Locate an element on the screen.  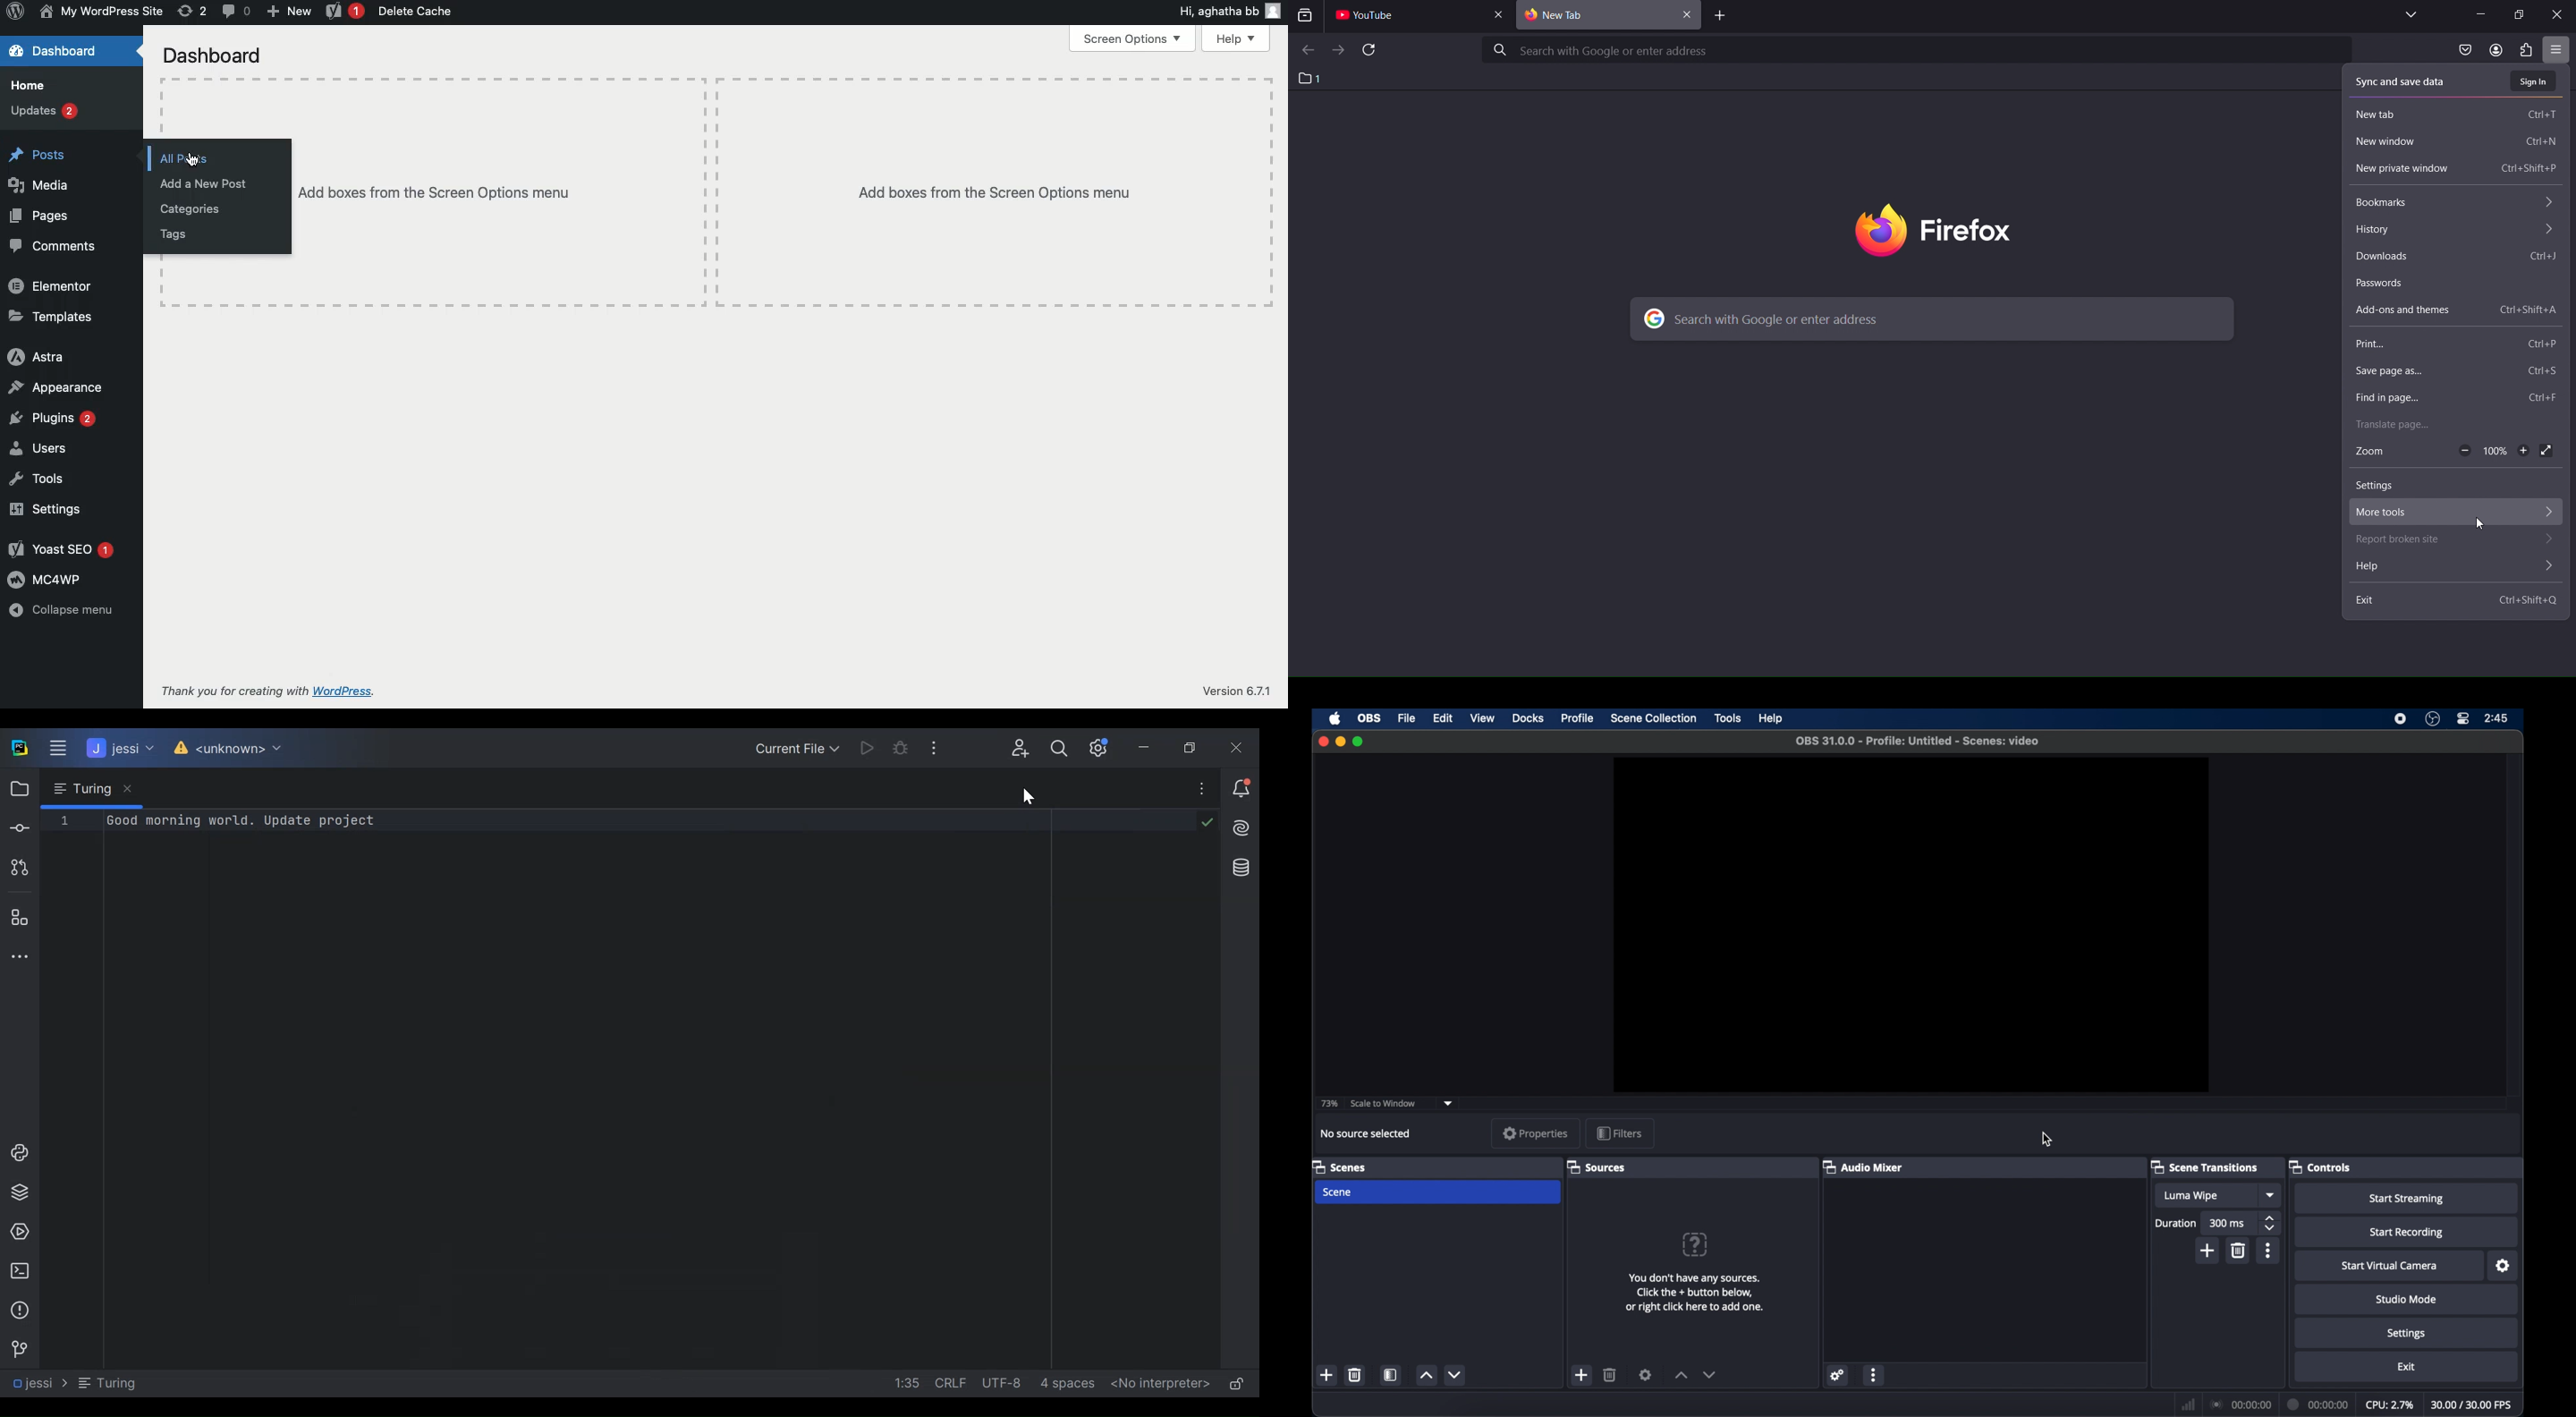
increment is located at coordinates (1424, 1376).